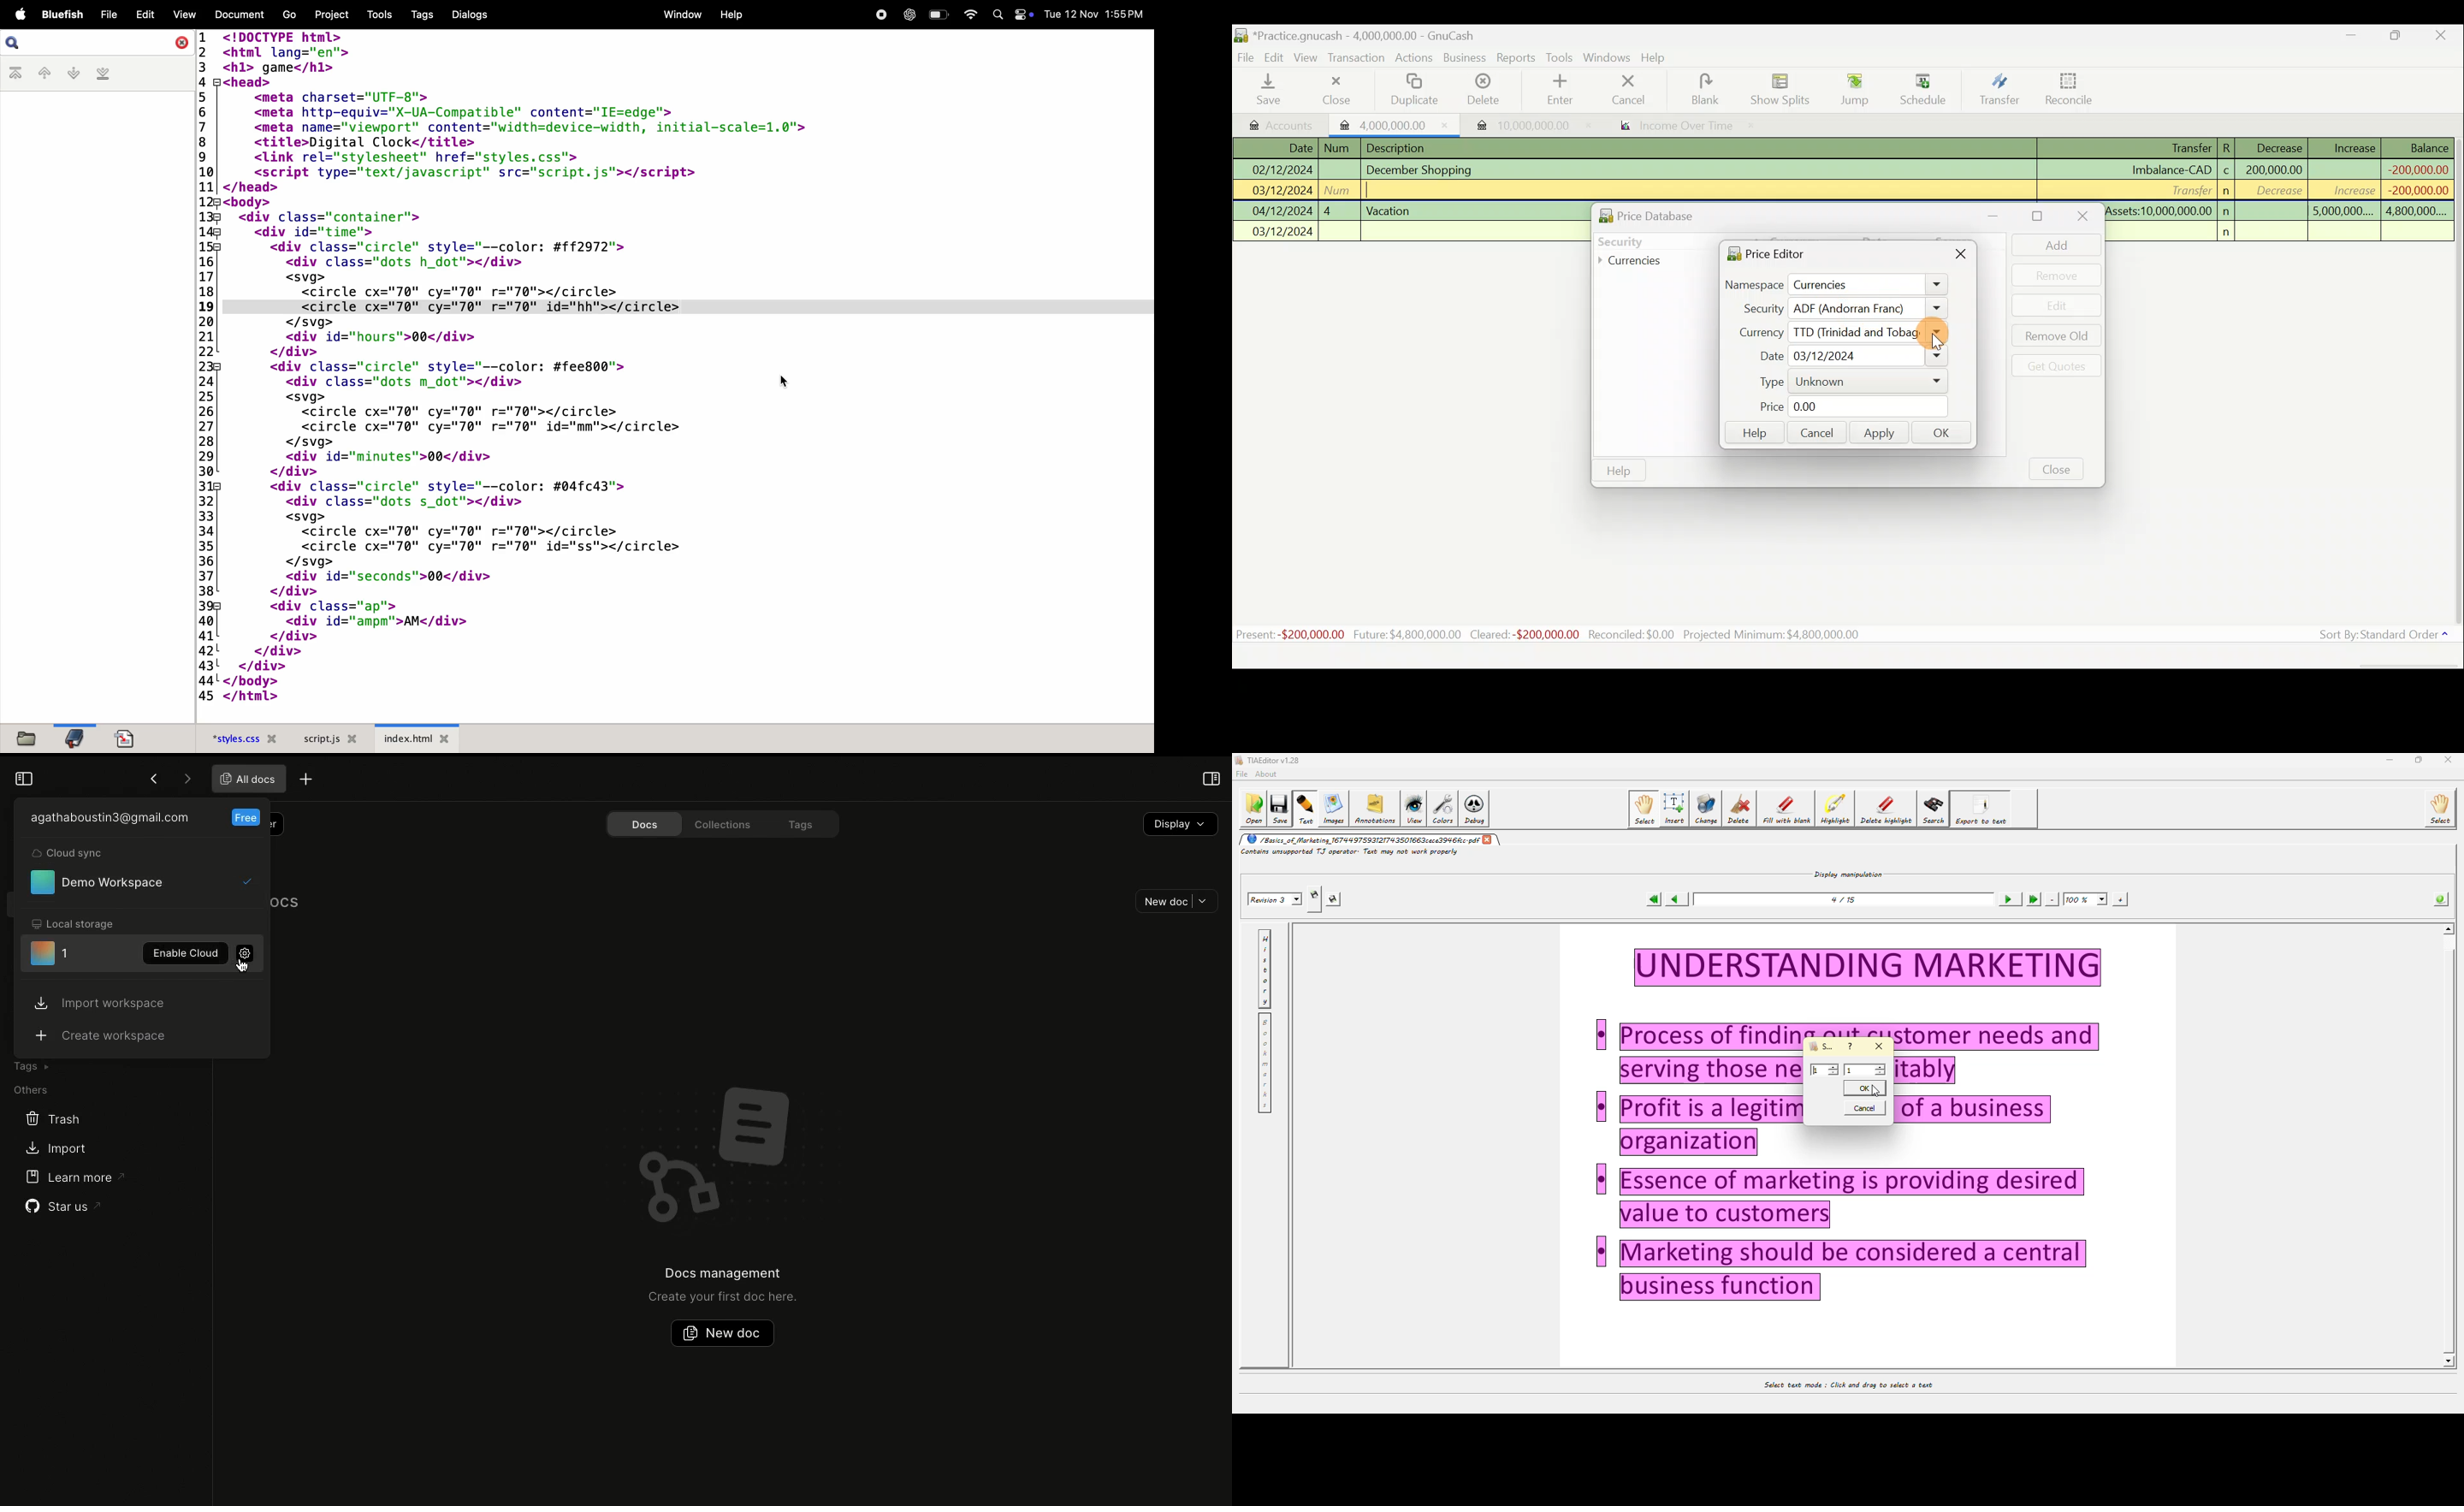 The image size is (2464, 1512). What do you see at coordinates (1515, 122) in the screenshot?
I see `Imported transaction` at bounding box center [1515, 122].